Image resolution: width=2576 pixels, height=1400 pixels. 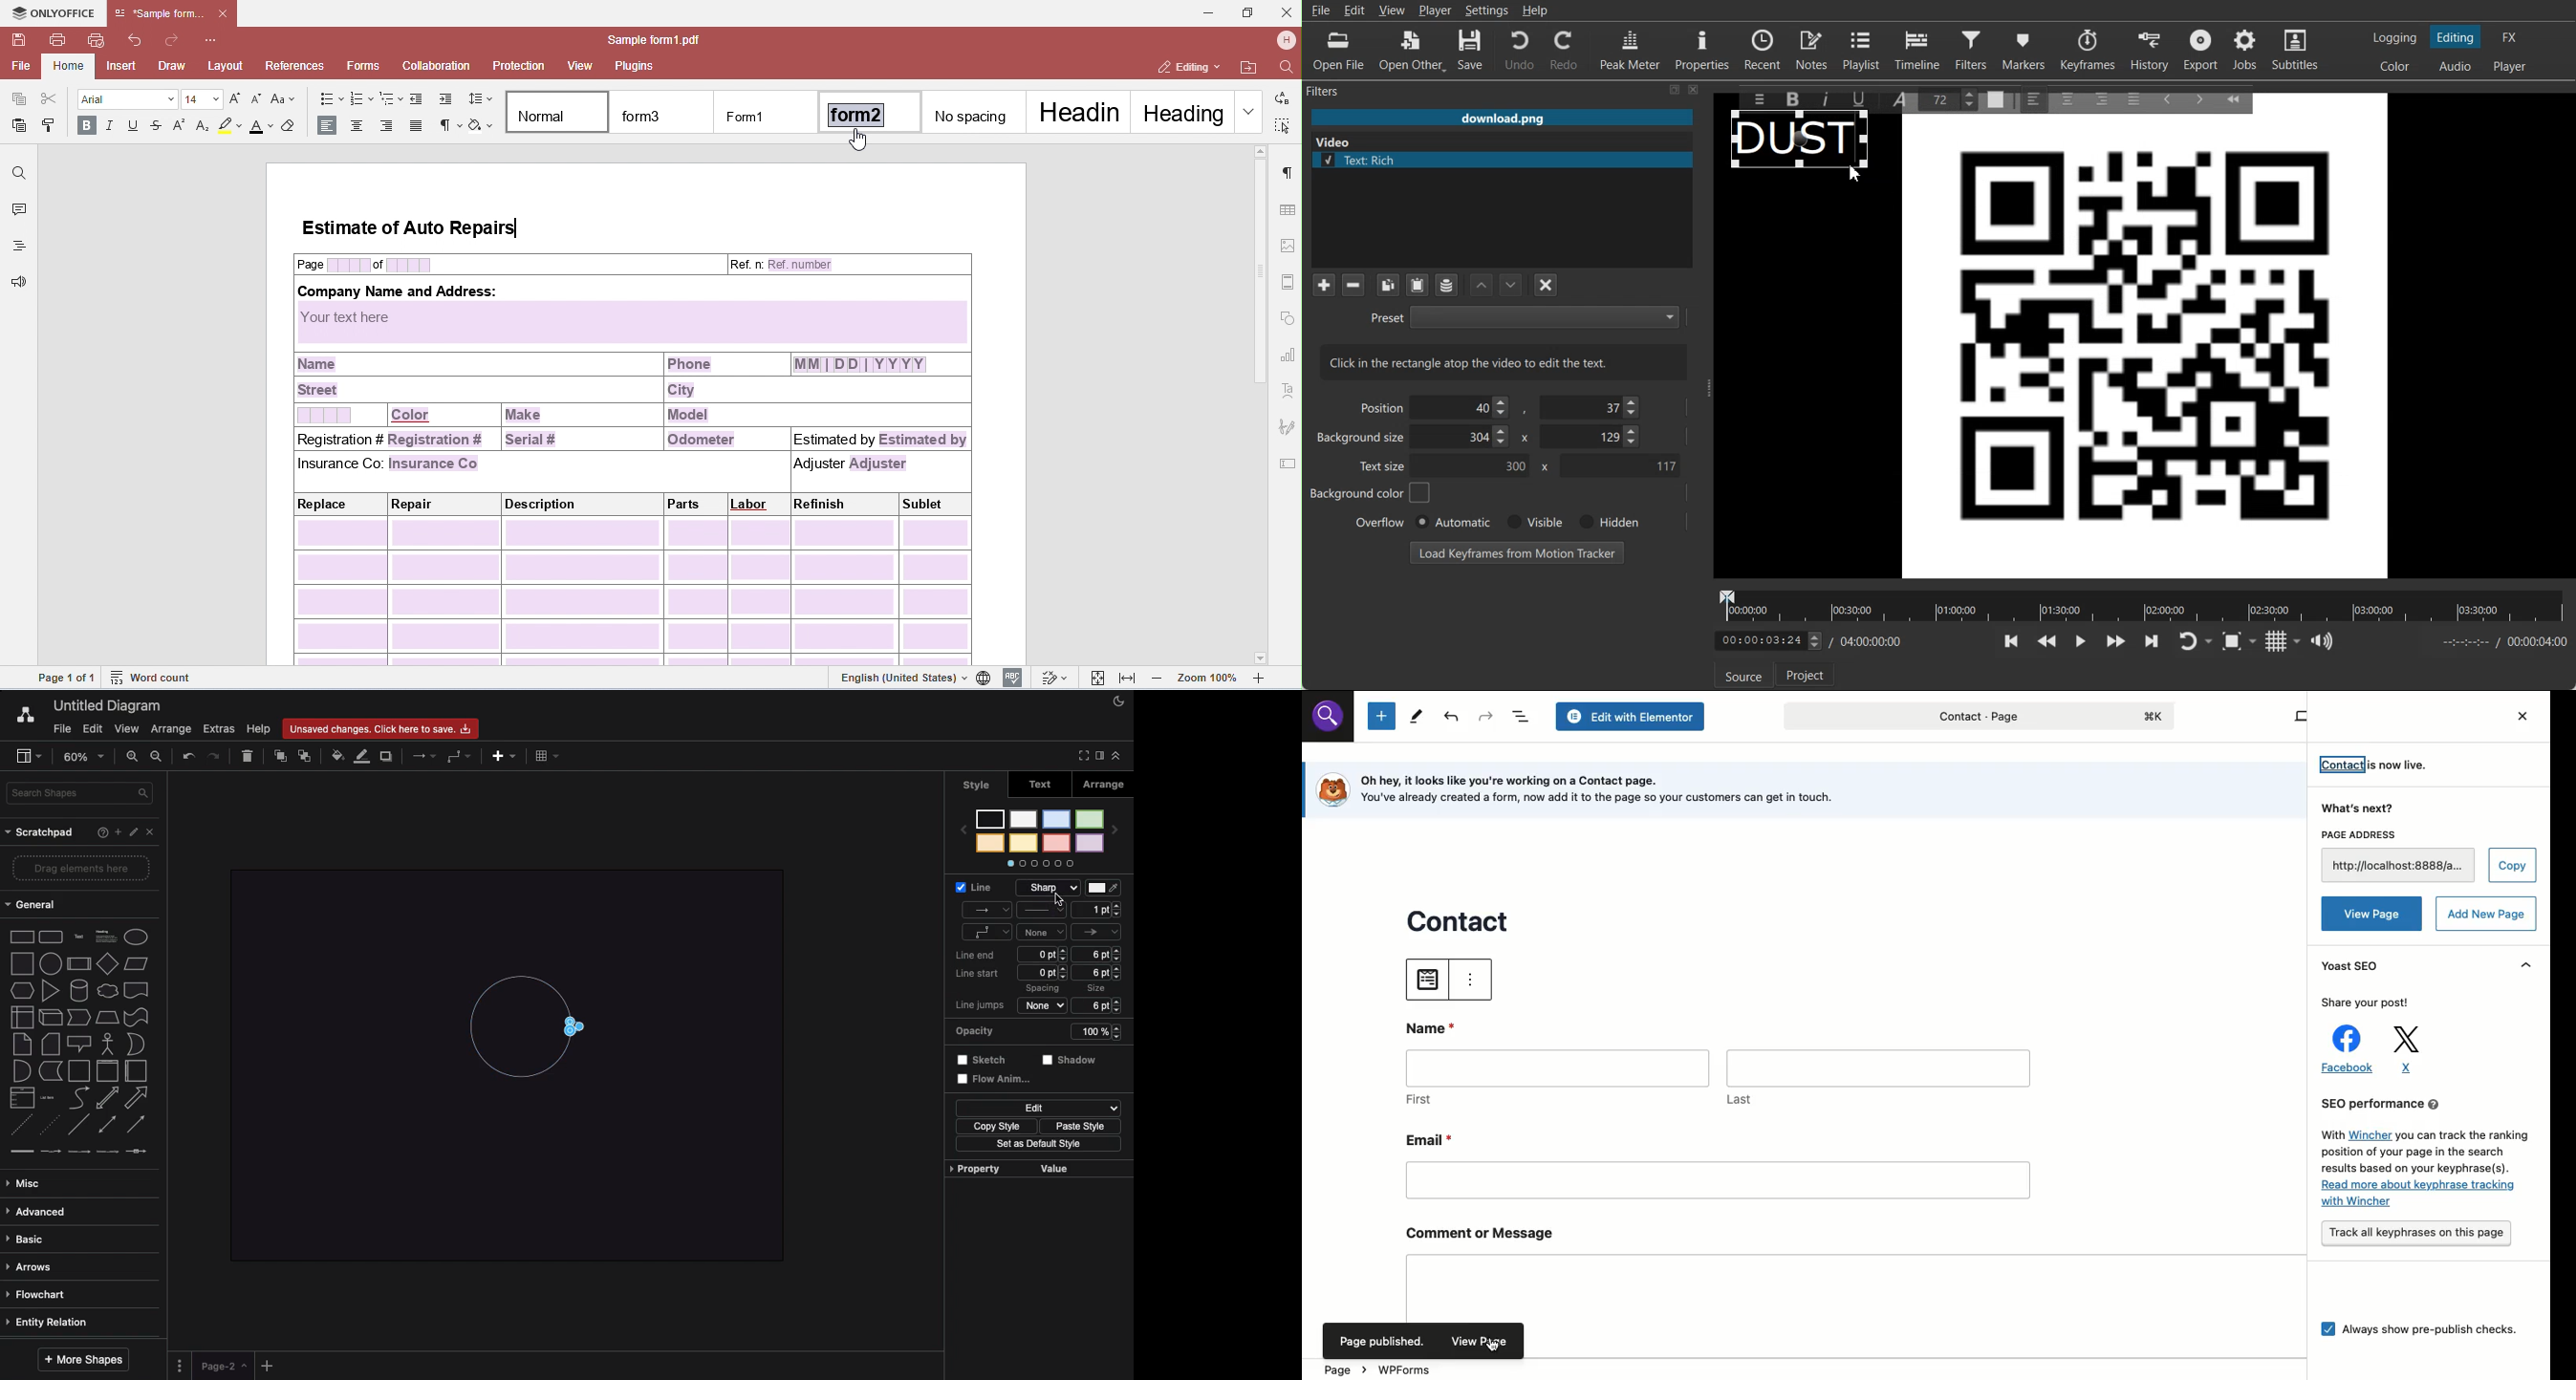 What do you see at coordinates (2087, 49) in the screenshot?
I see `Keyframes` at bounding box center [2087, 49].